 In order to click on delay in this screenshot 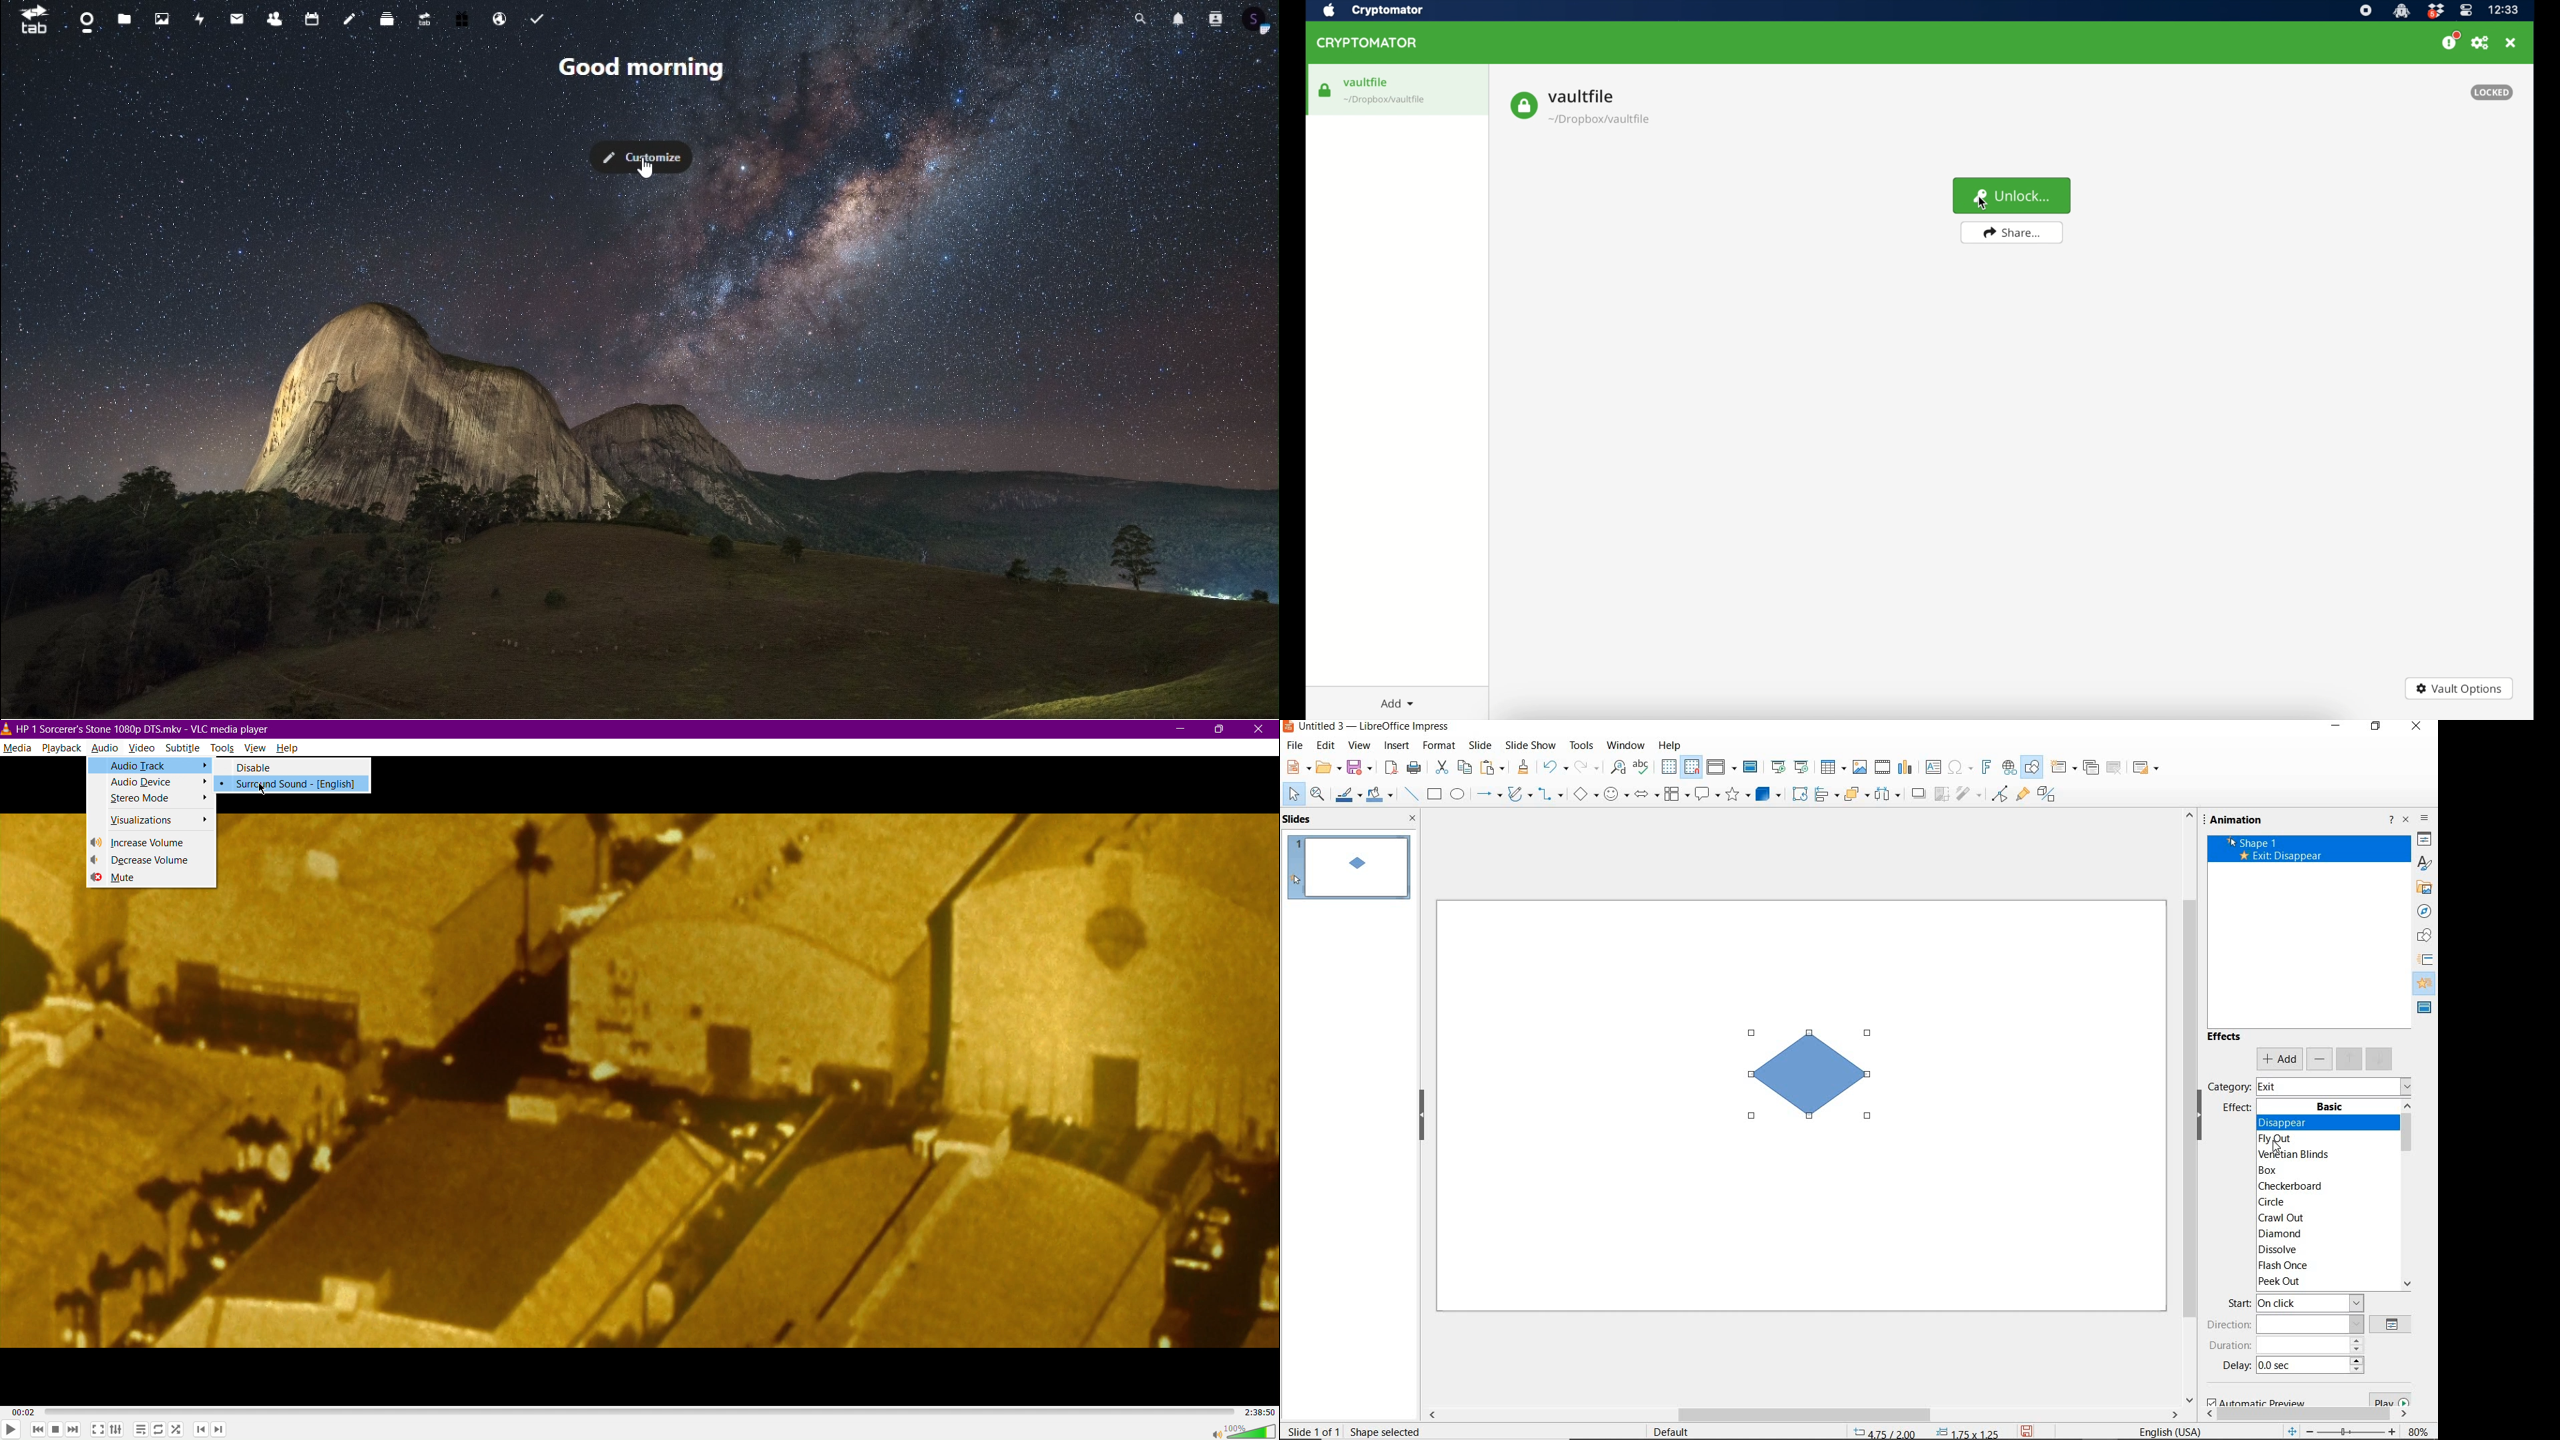, I will do `click(2294, 1368)`.